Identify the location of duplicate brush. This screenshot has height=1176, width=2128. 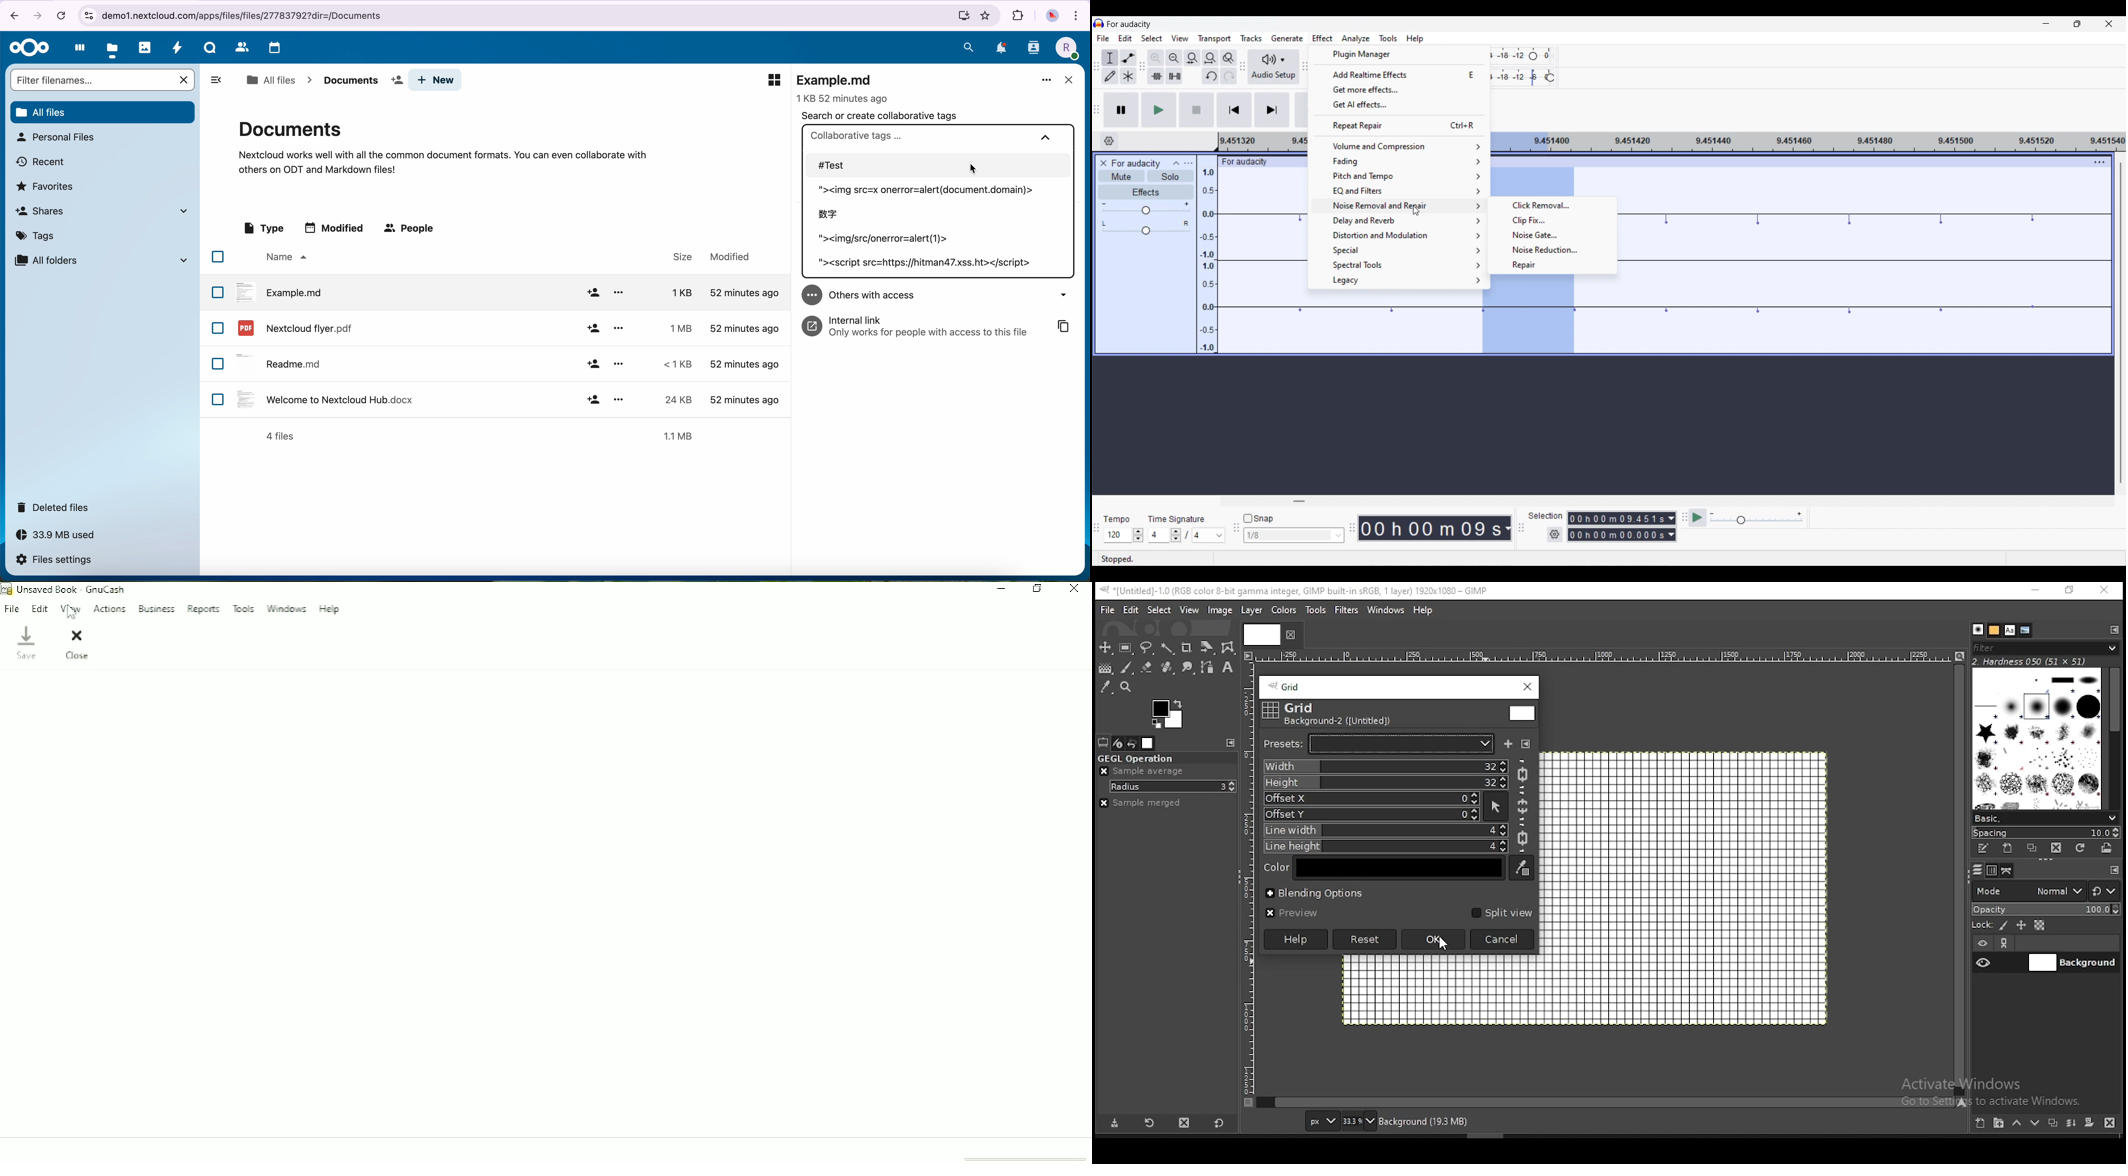
(2035, 848).